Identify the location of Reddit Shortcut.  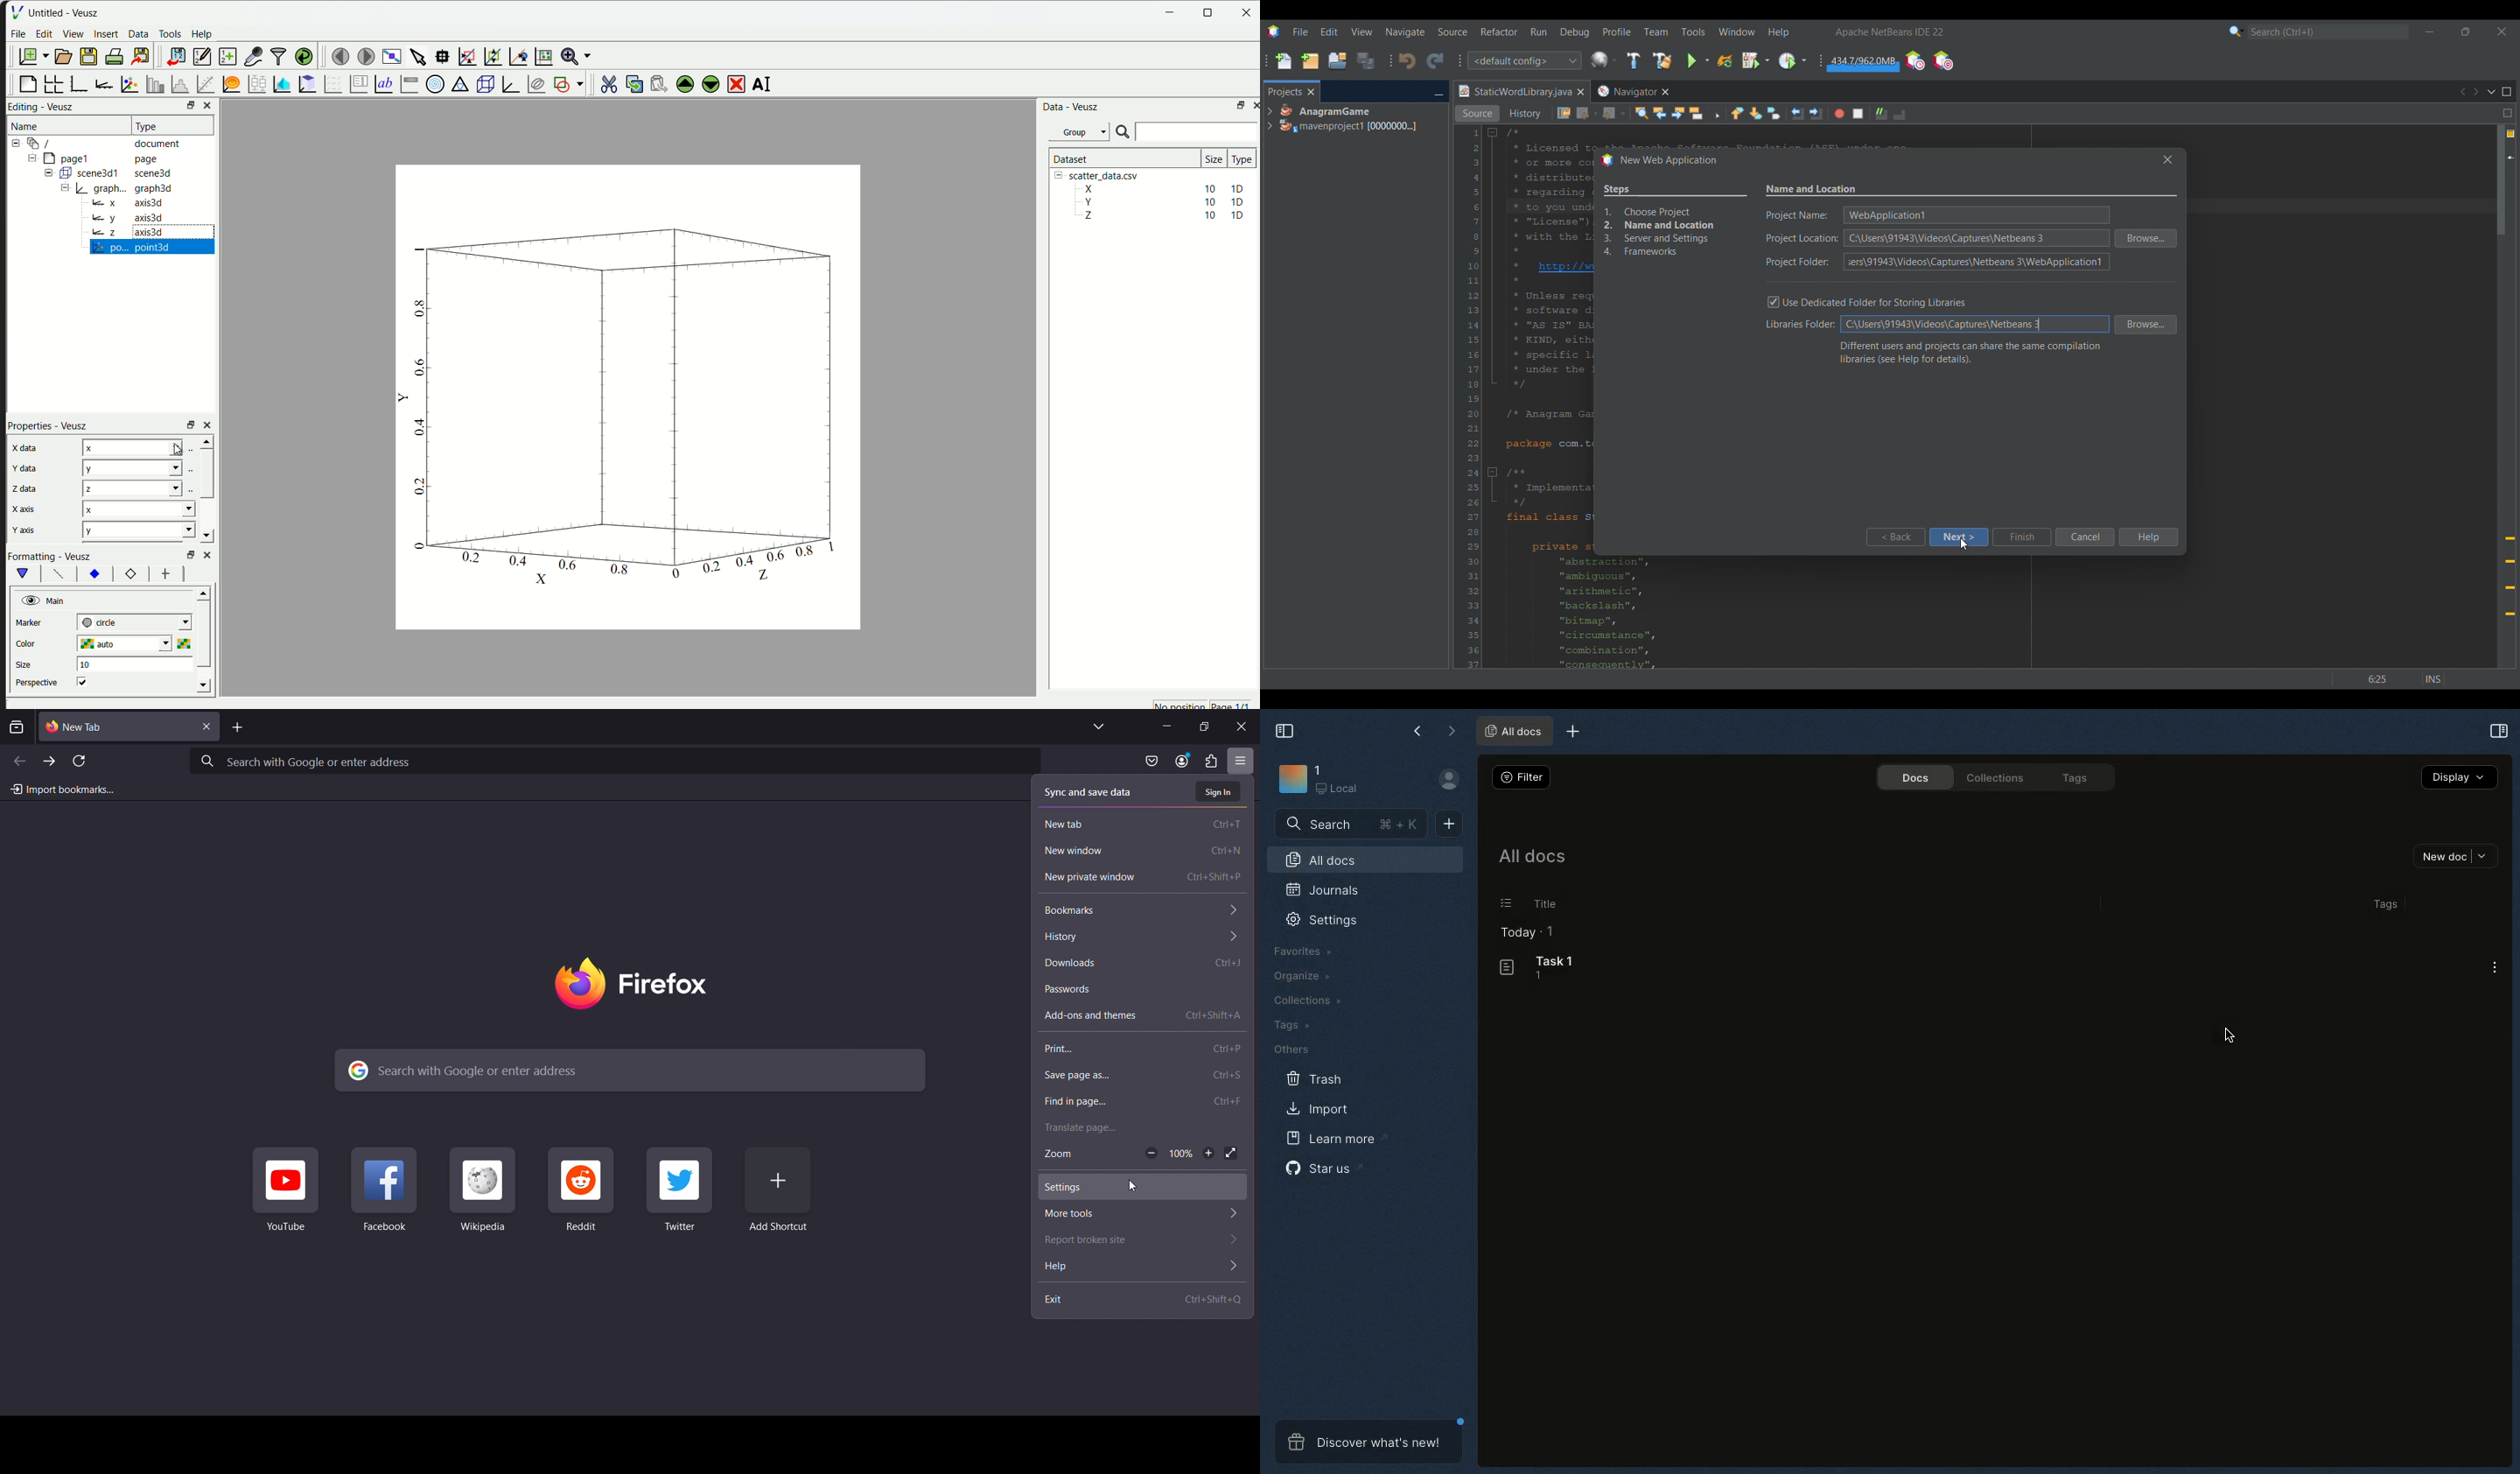
(582, 1190).